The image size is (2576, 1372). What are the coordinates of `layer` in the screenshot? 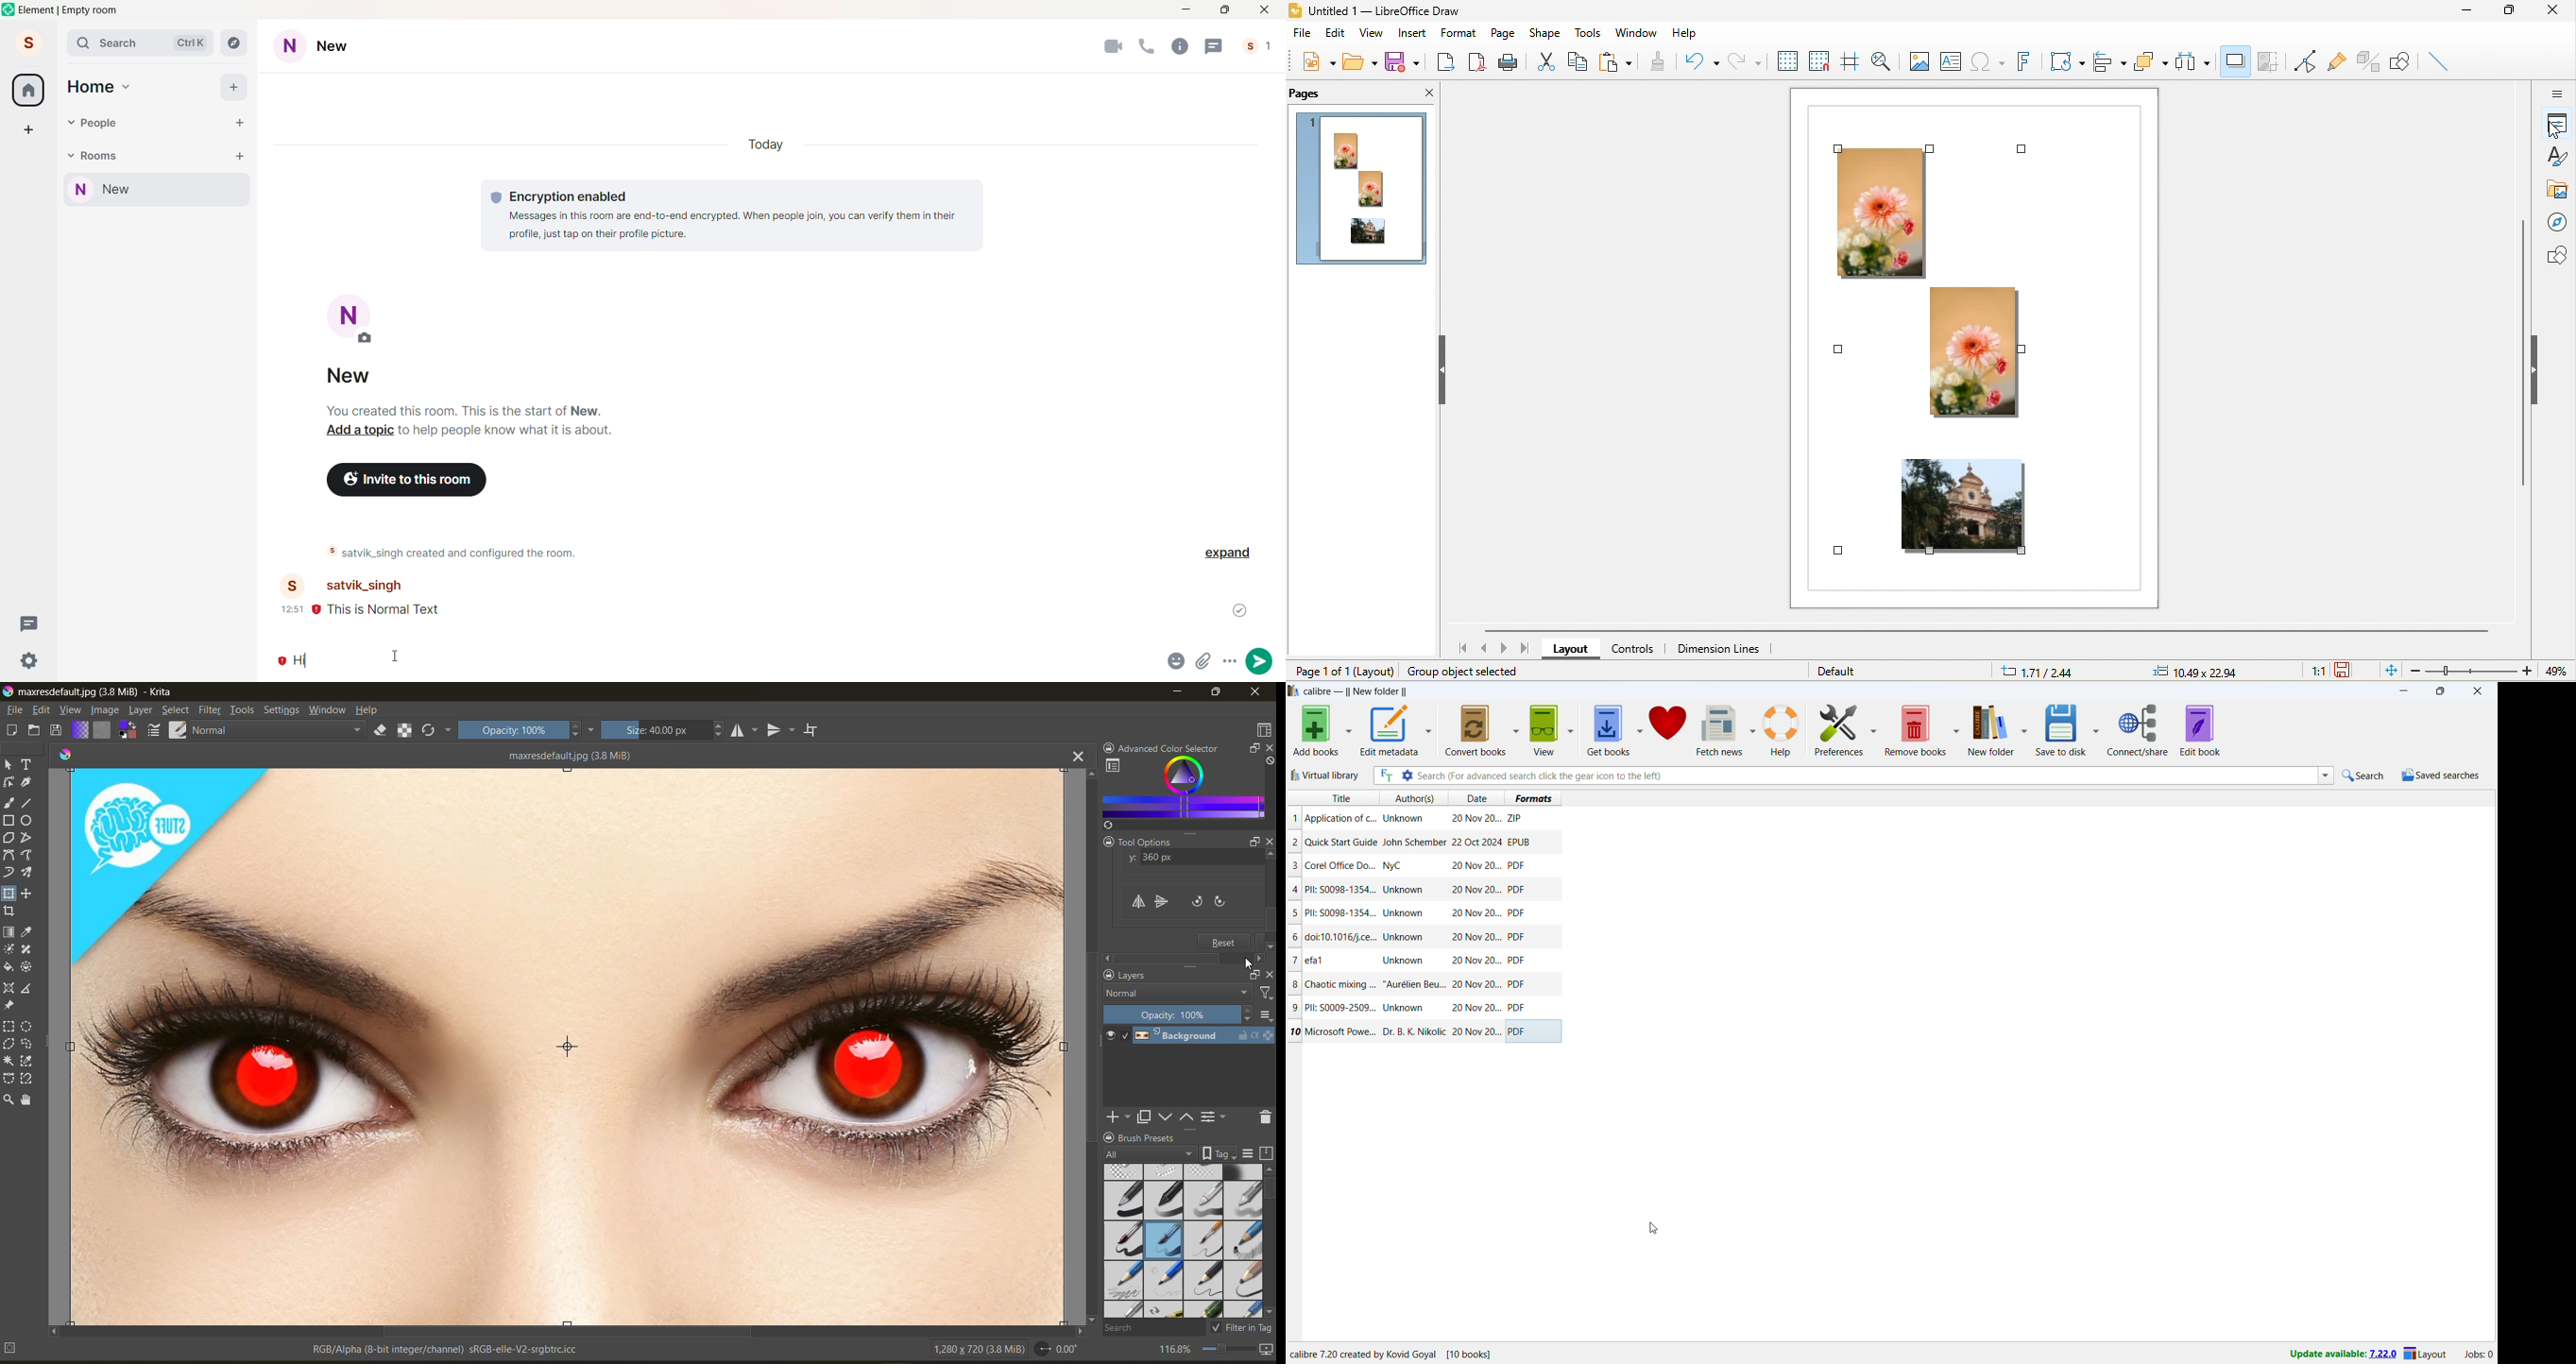 It's located at (142, 711).